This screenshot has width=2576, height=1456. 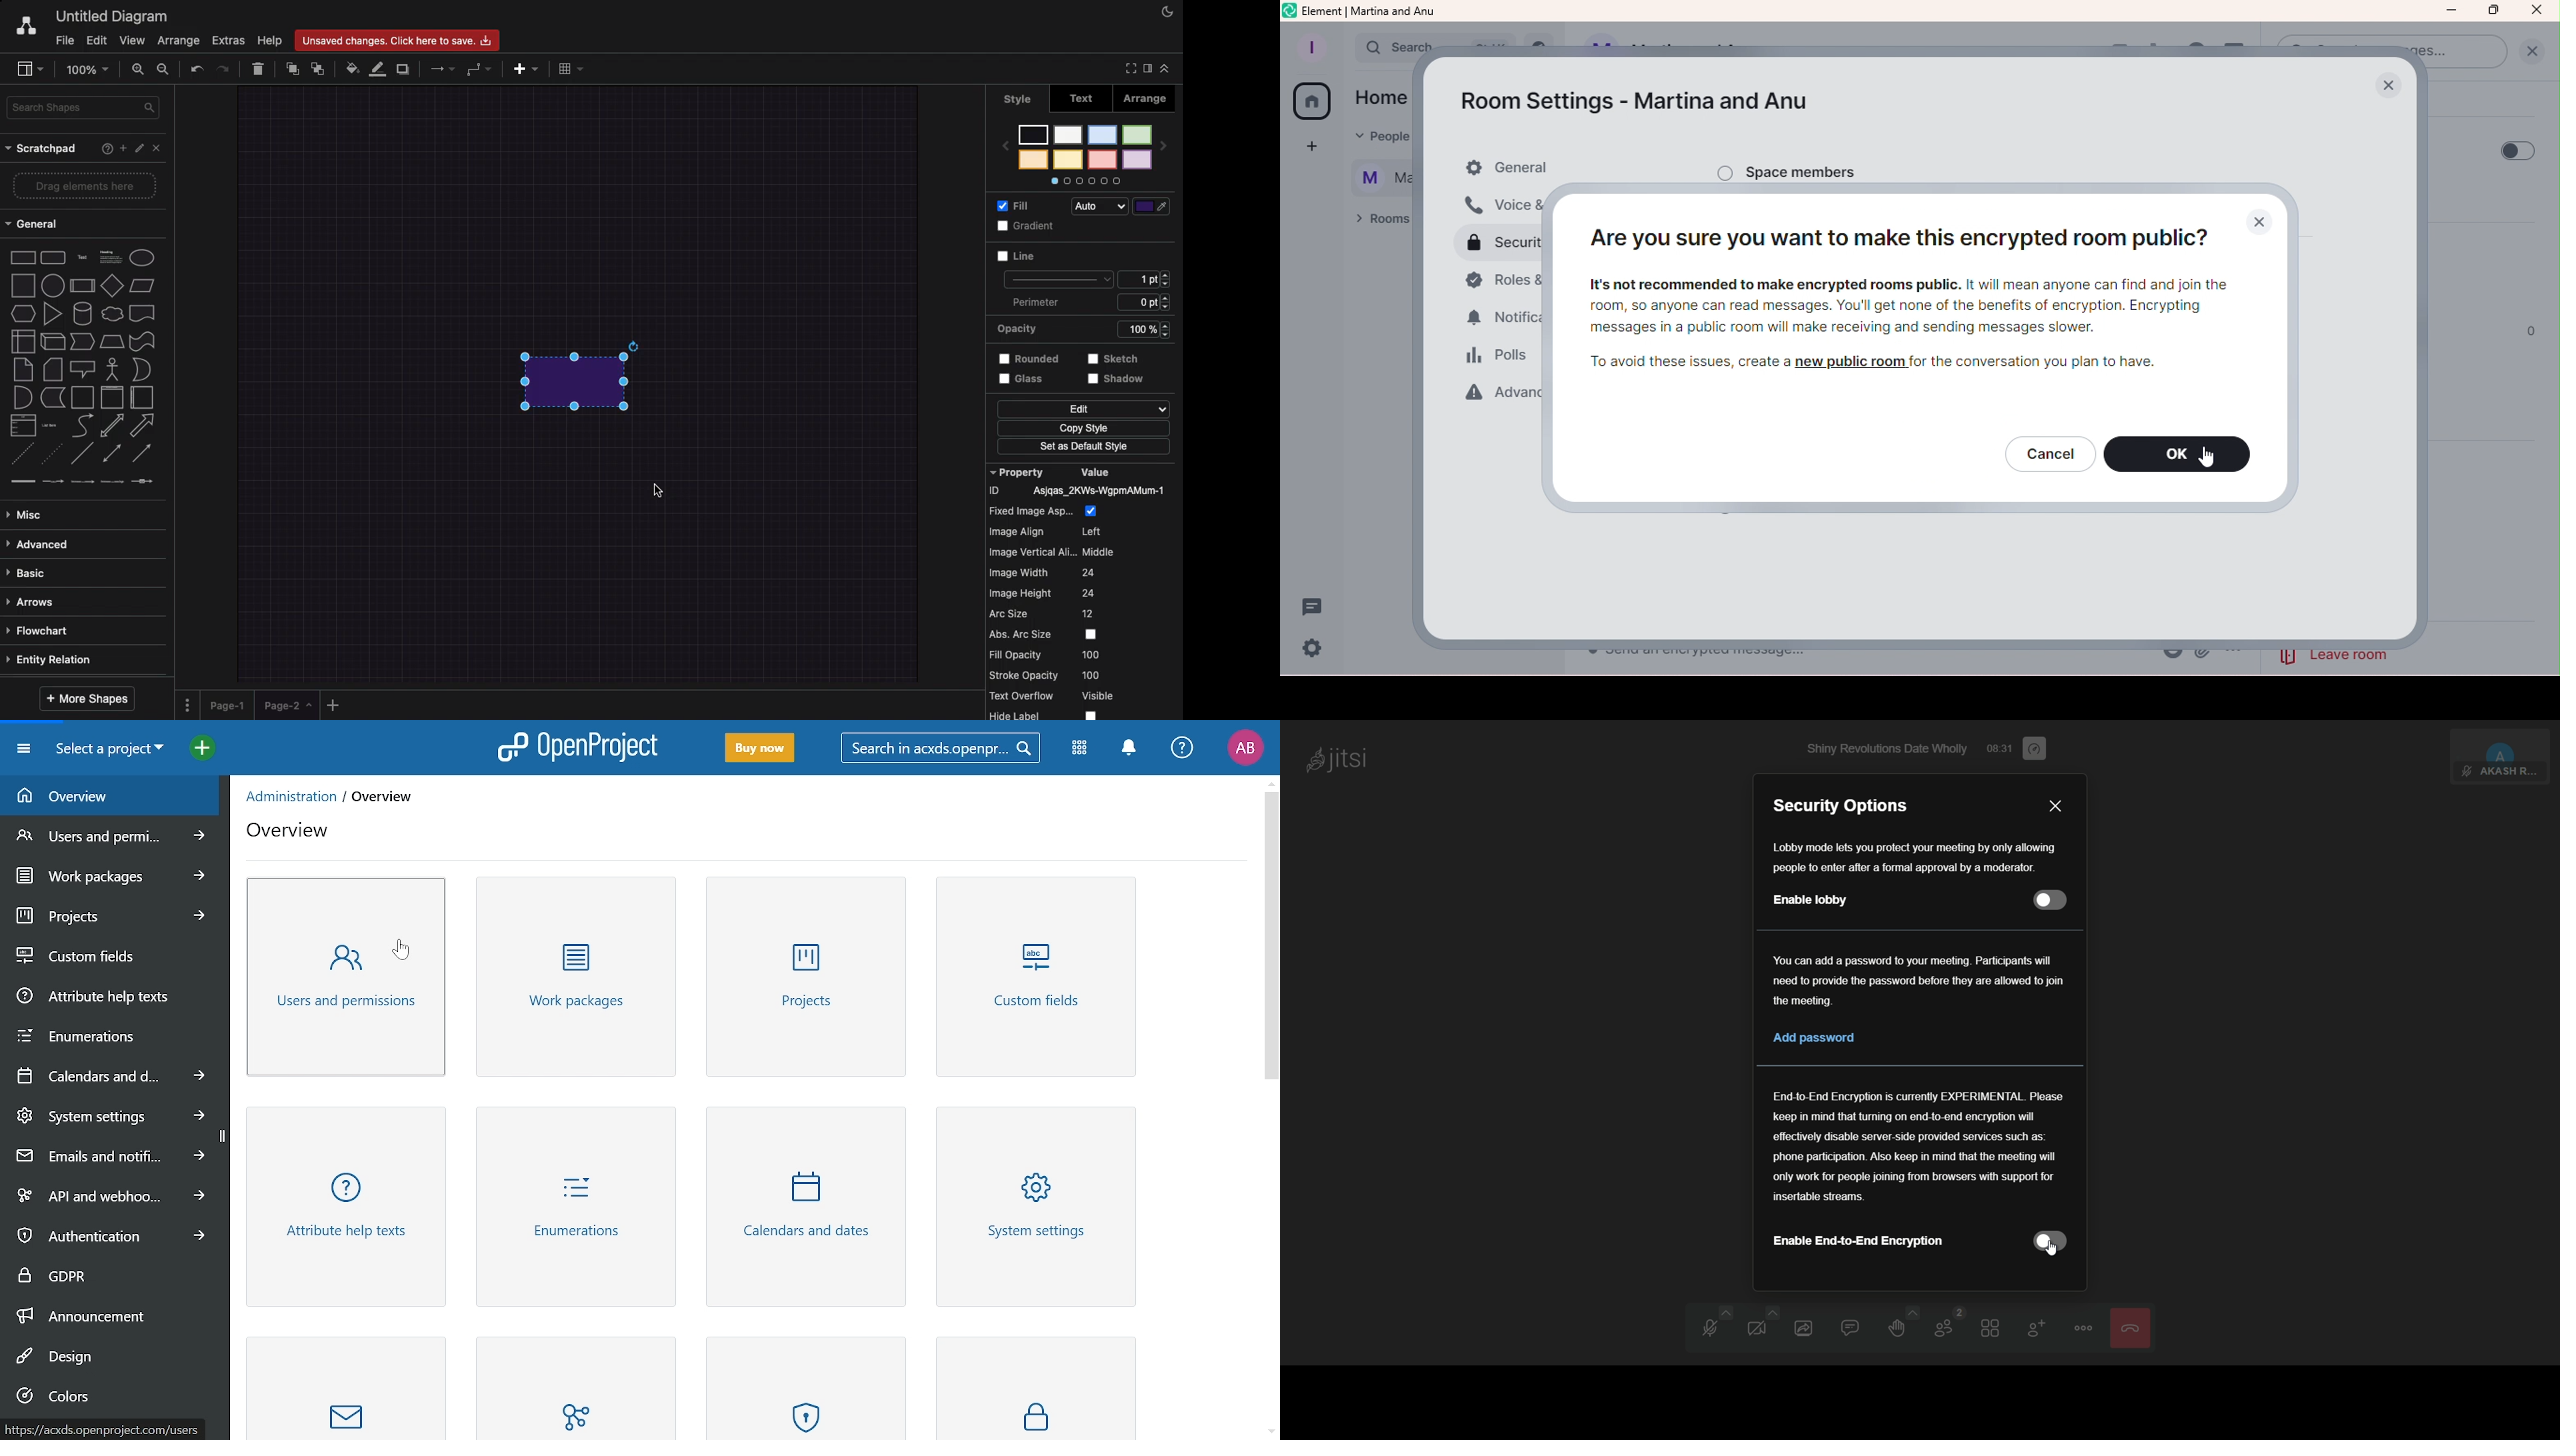 What do you see at coordinates (96, 39) in the screenshot?
I see `Edit` at bounding box center [96, 39].